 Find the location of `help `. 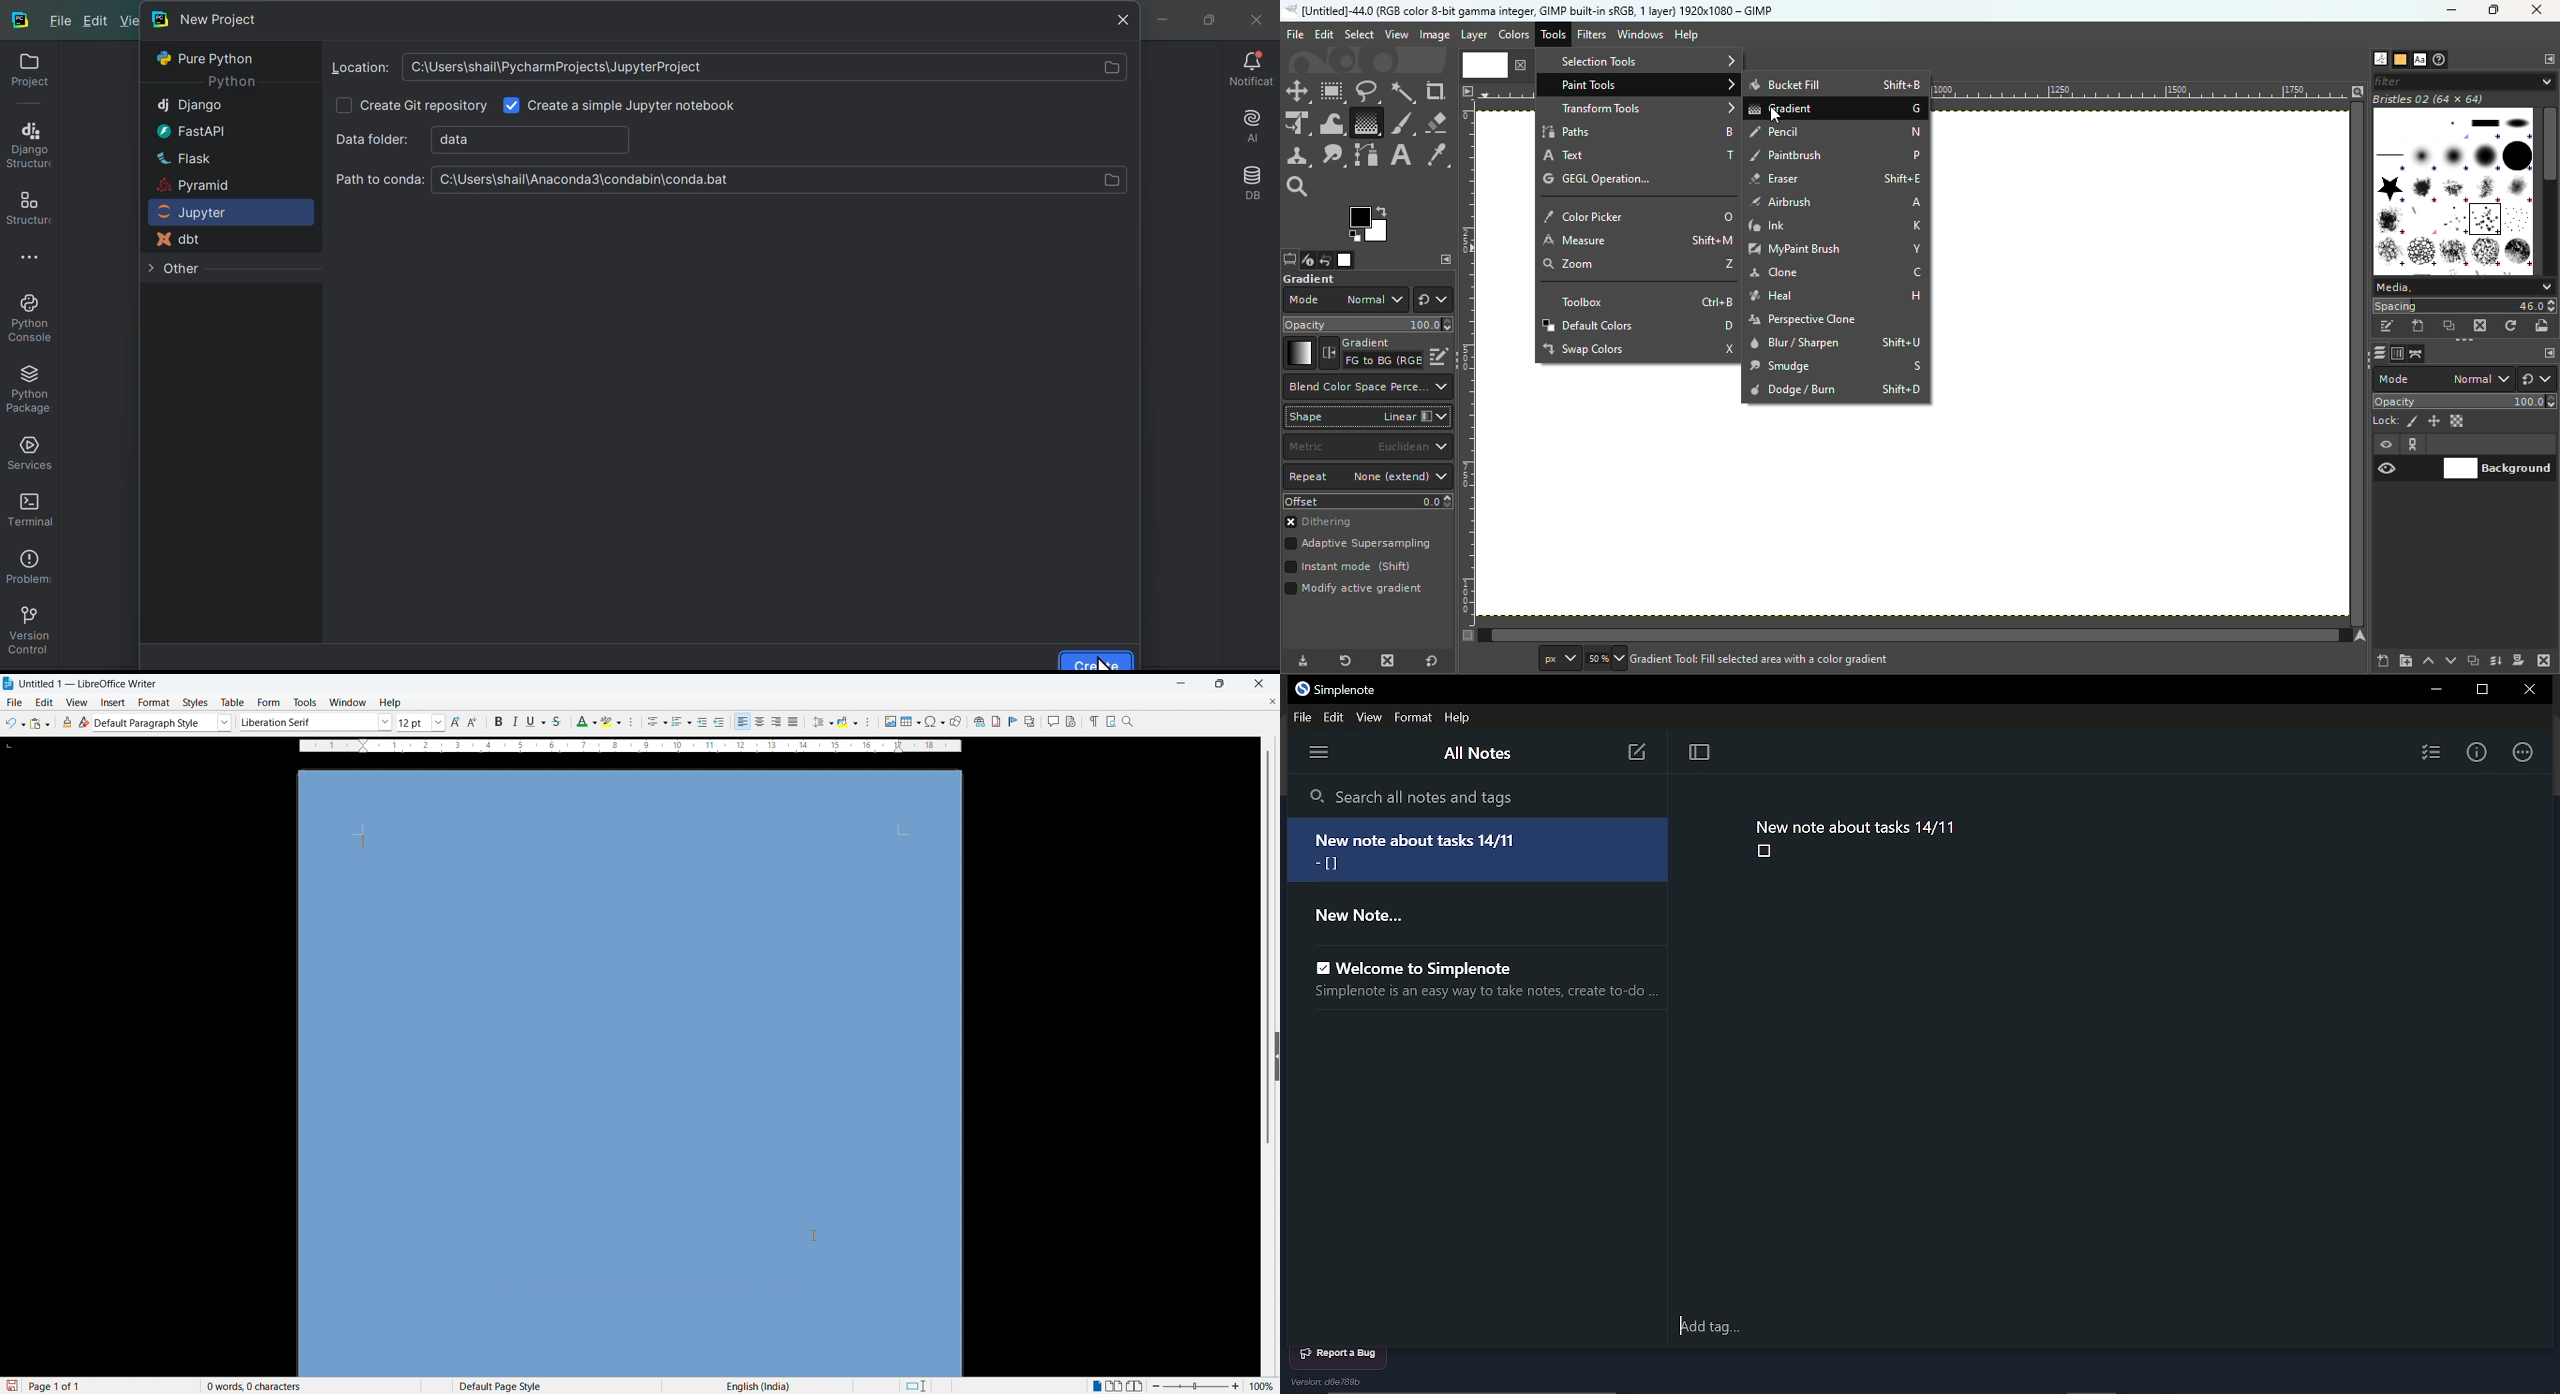

help  is located at coordinates (391, 703).